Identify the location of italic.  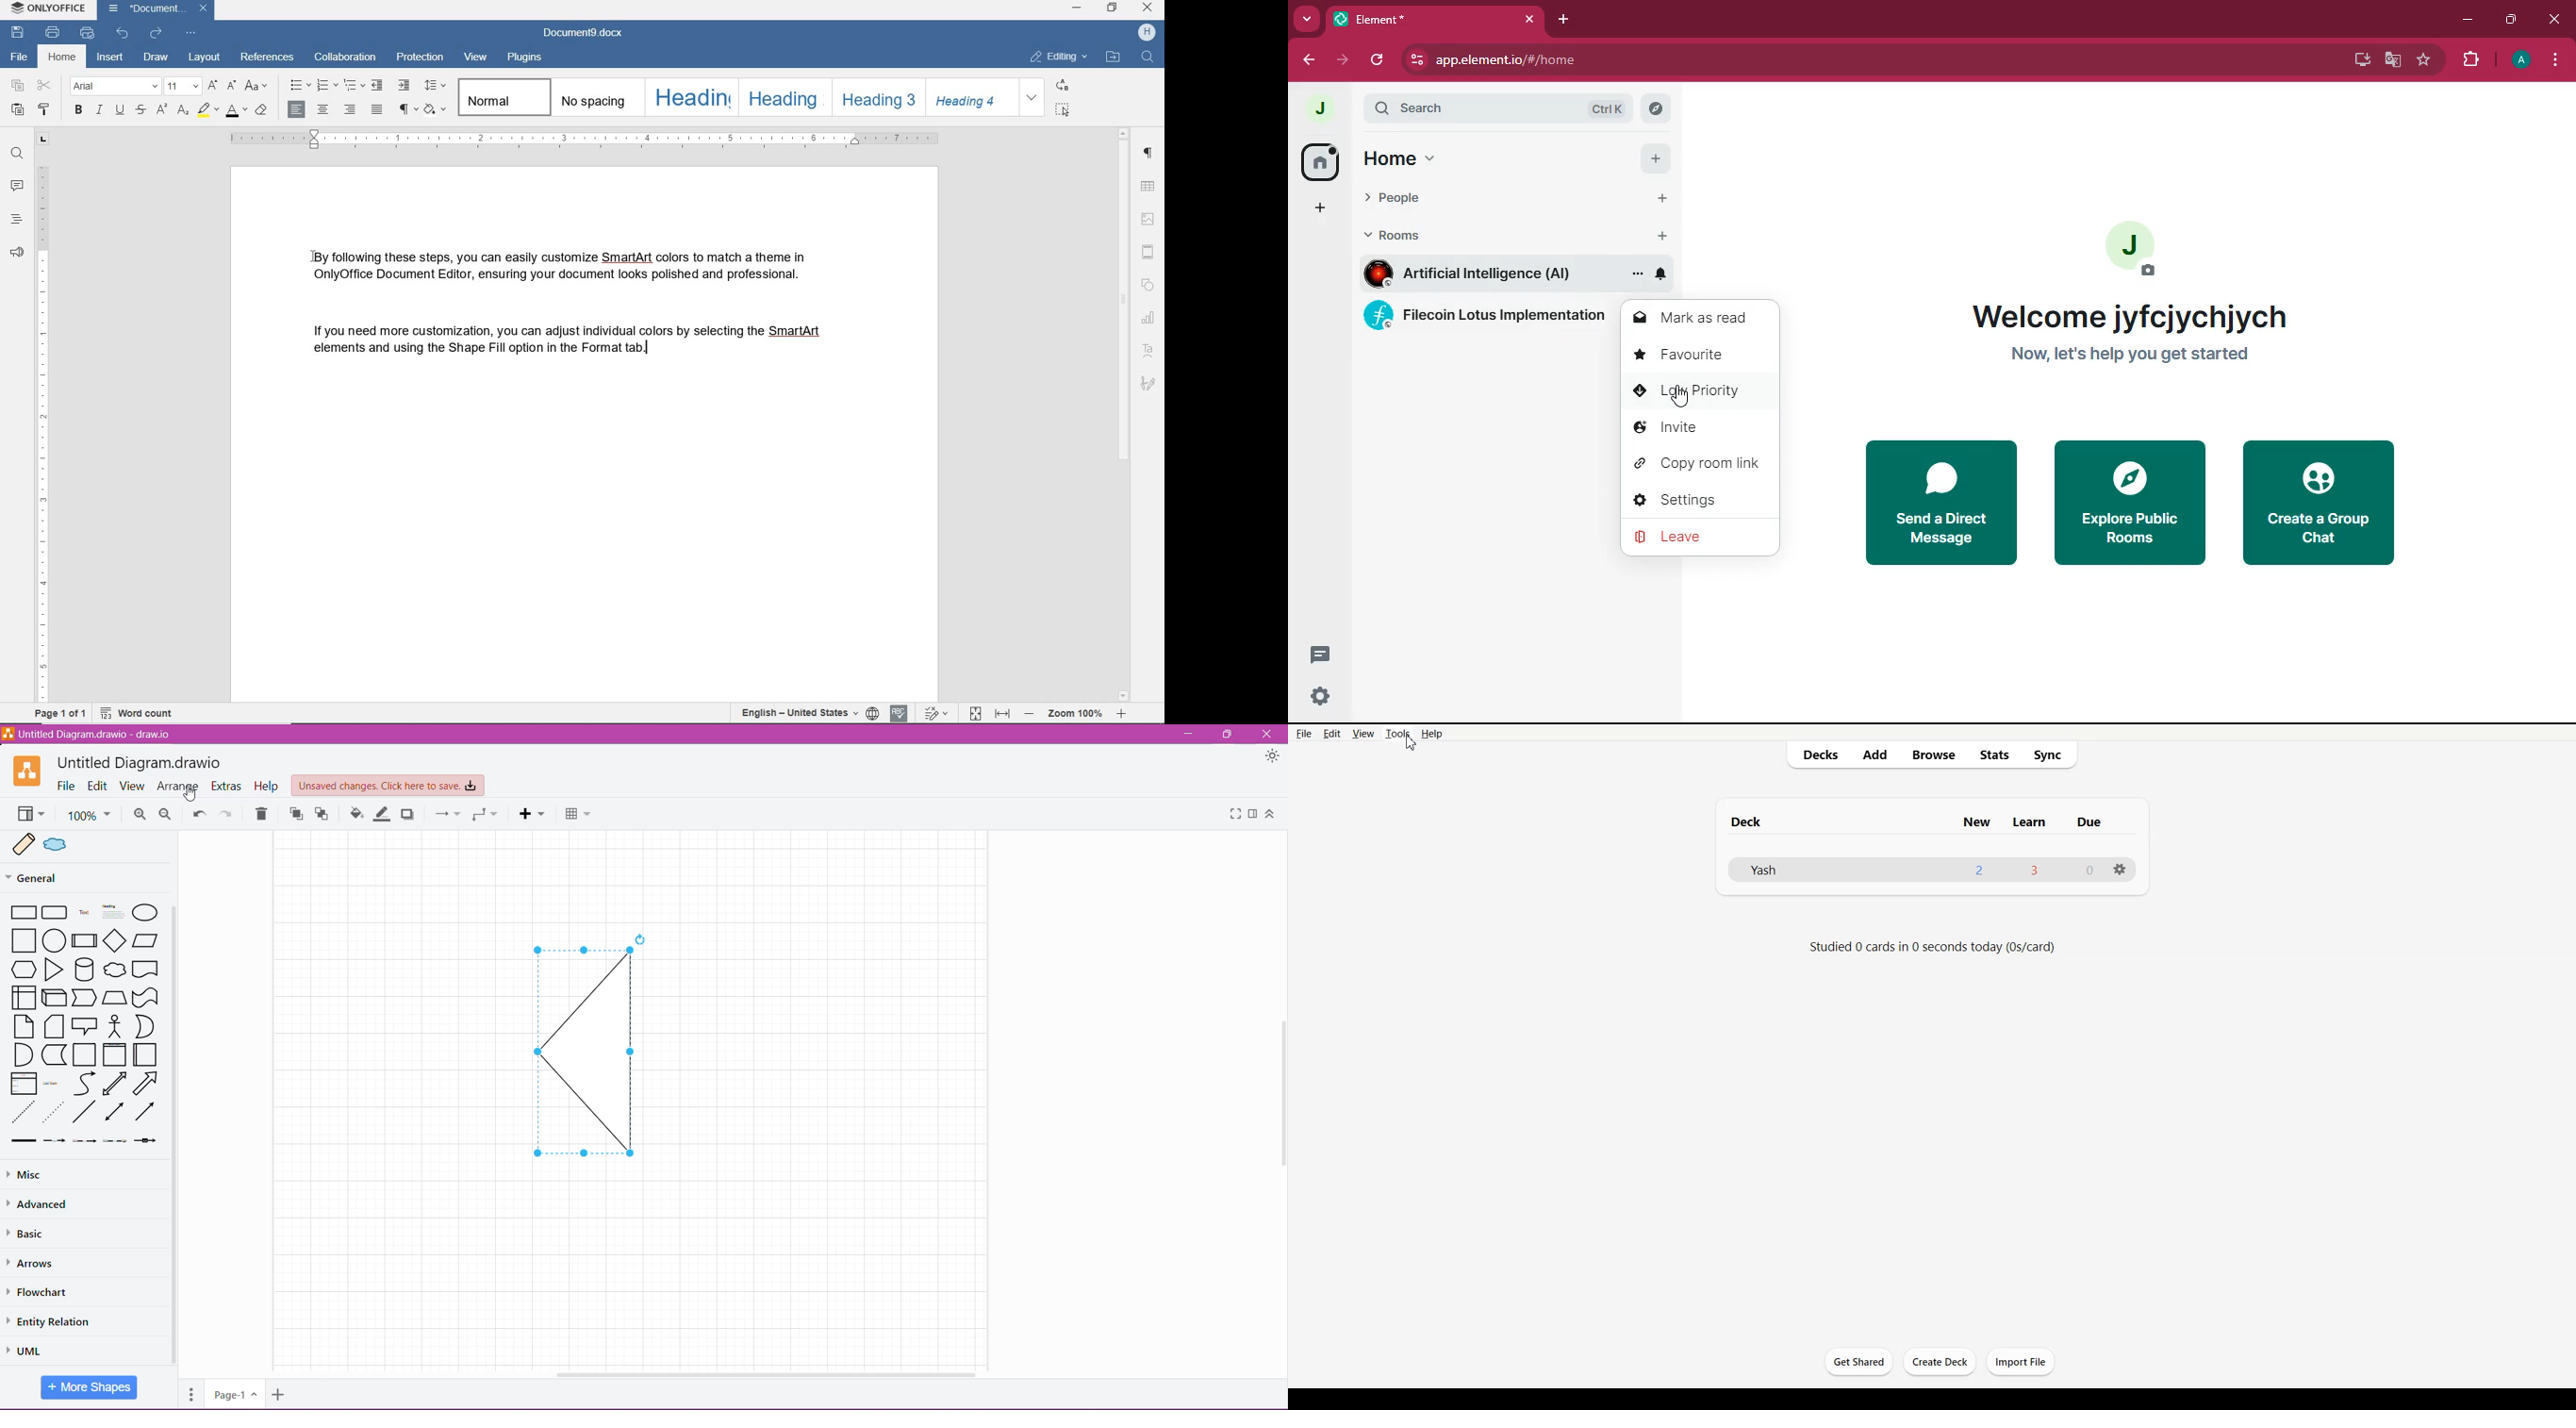
(99, 110).